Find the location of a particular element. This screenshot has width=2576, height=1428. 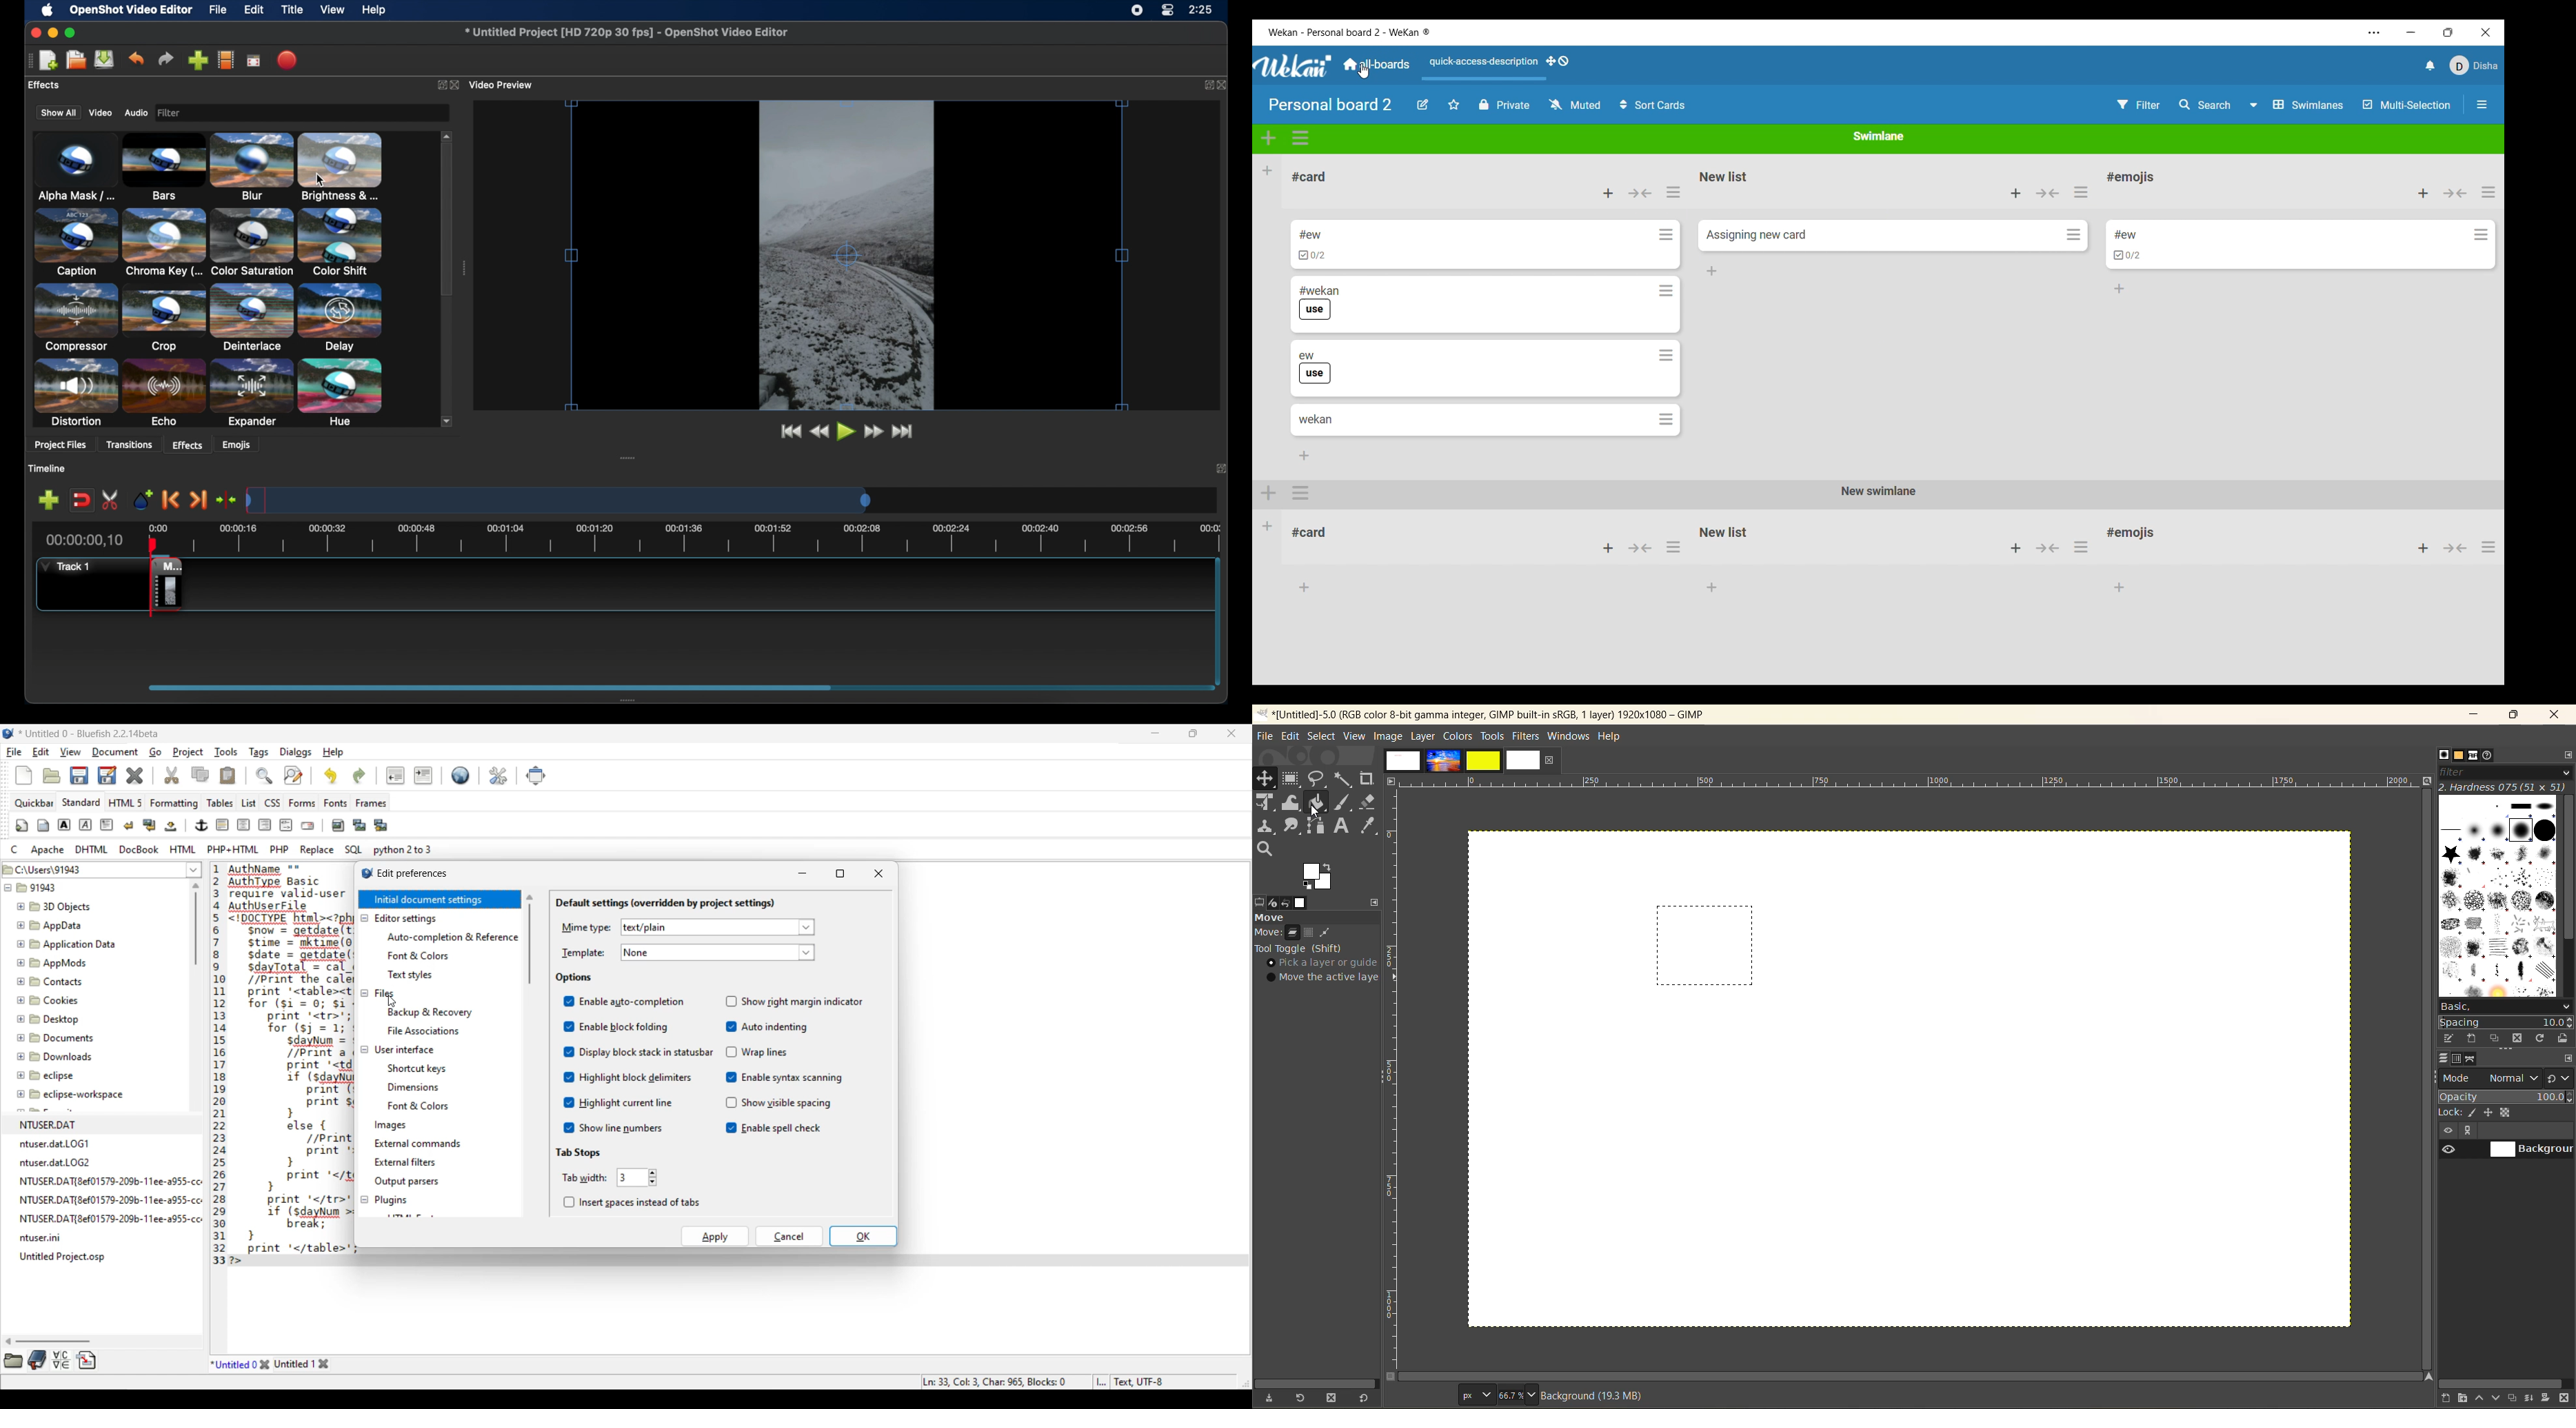

echo is located at coordinates (164, 393).